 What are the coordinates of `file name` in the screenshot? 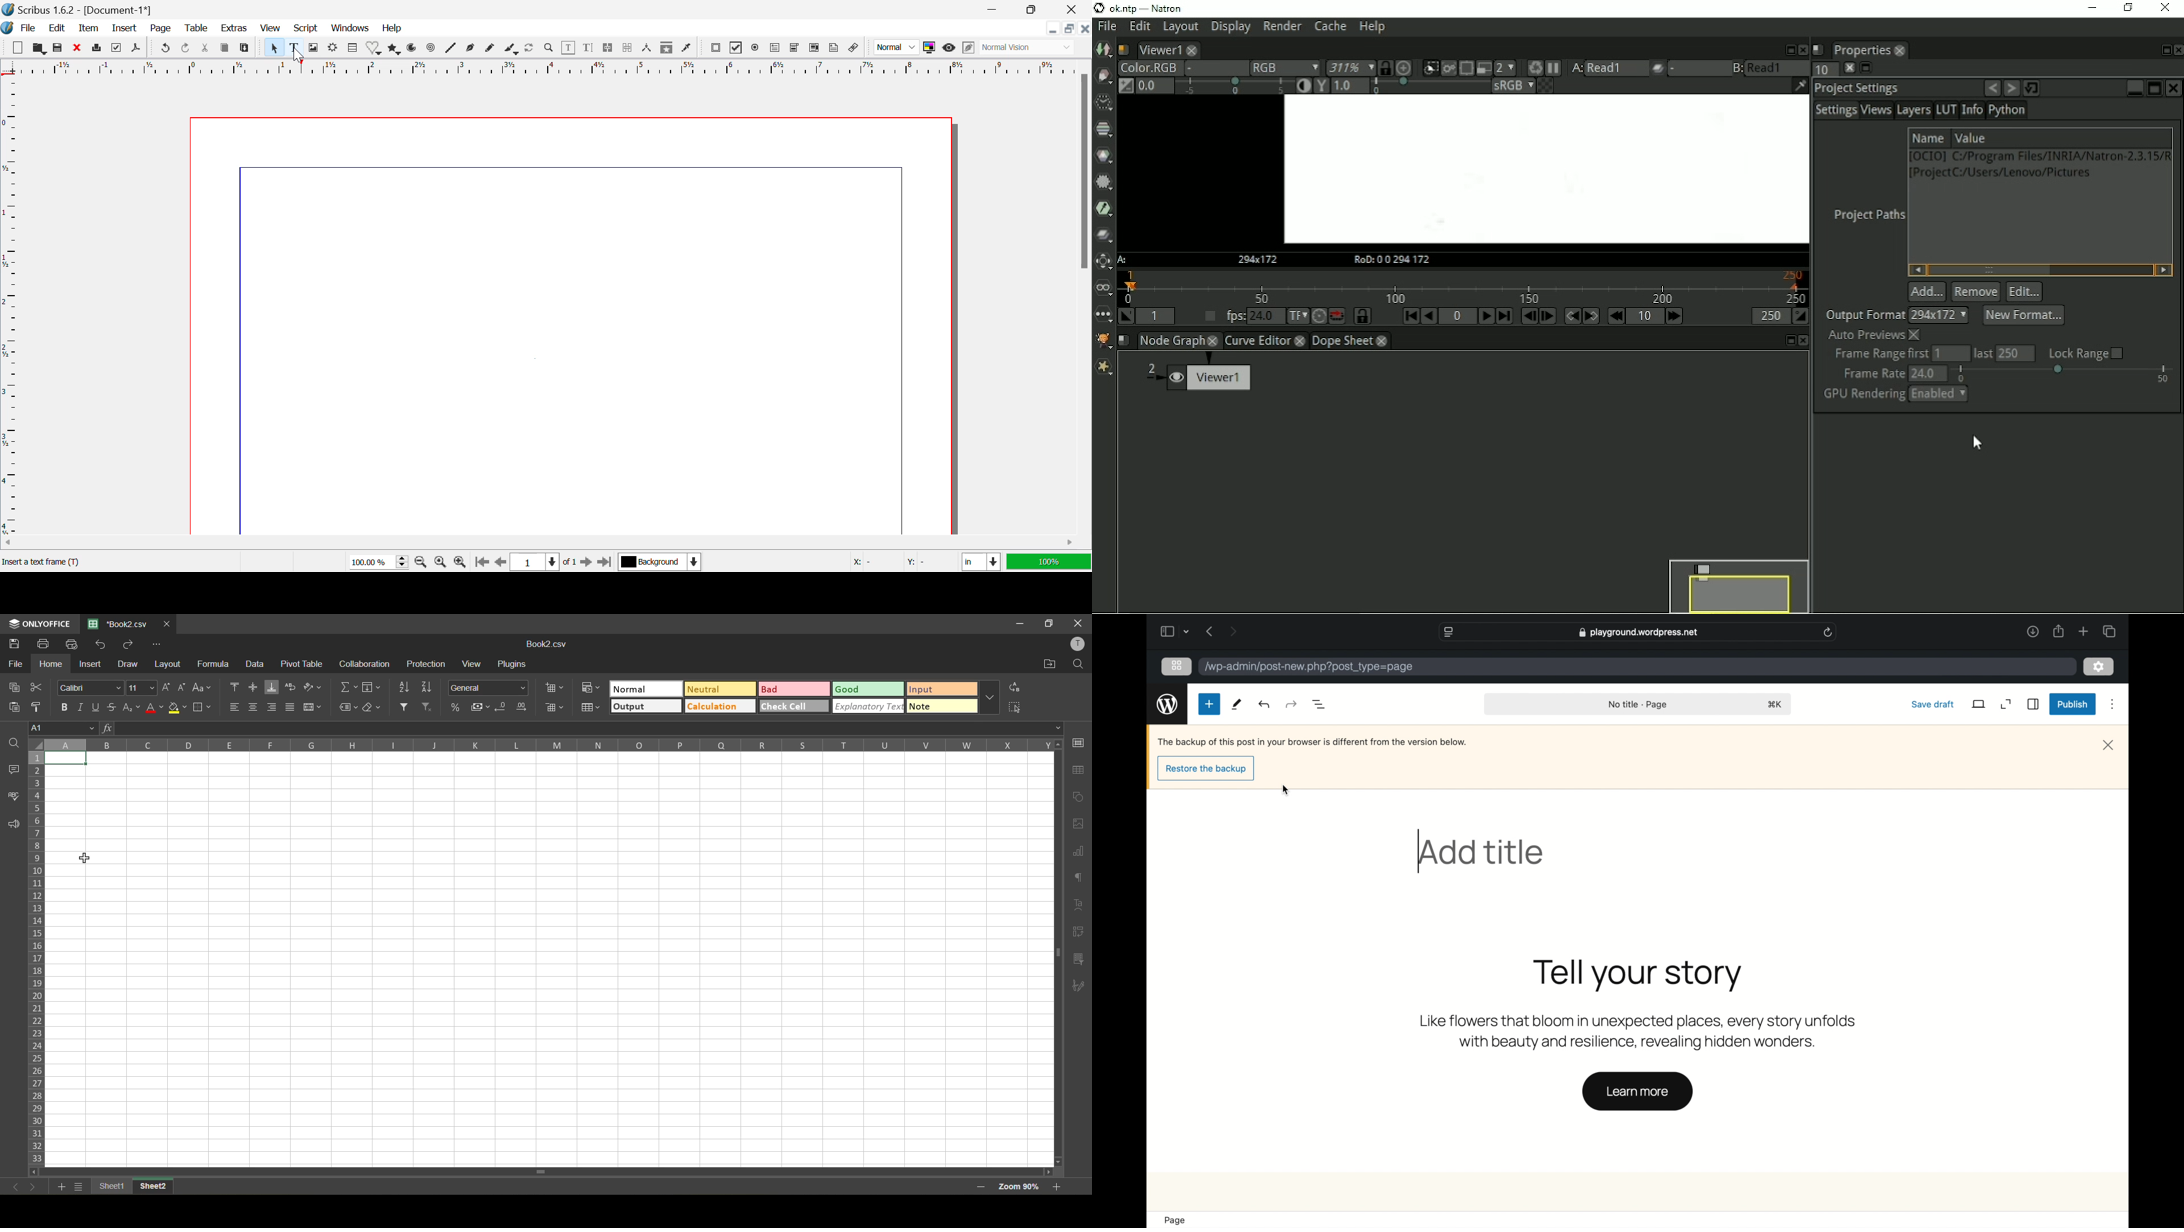 It's located at (549, 645).